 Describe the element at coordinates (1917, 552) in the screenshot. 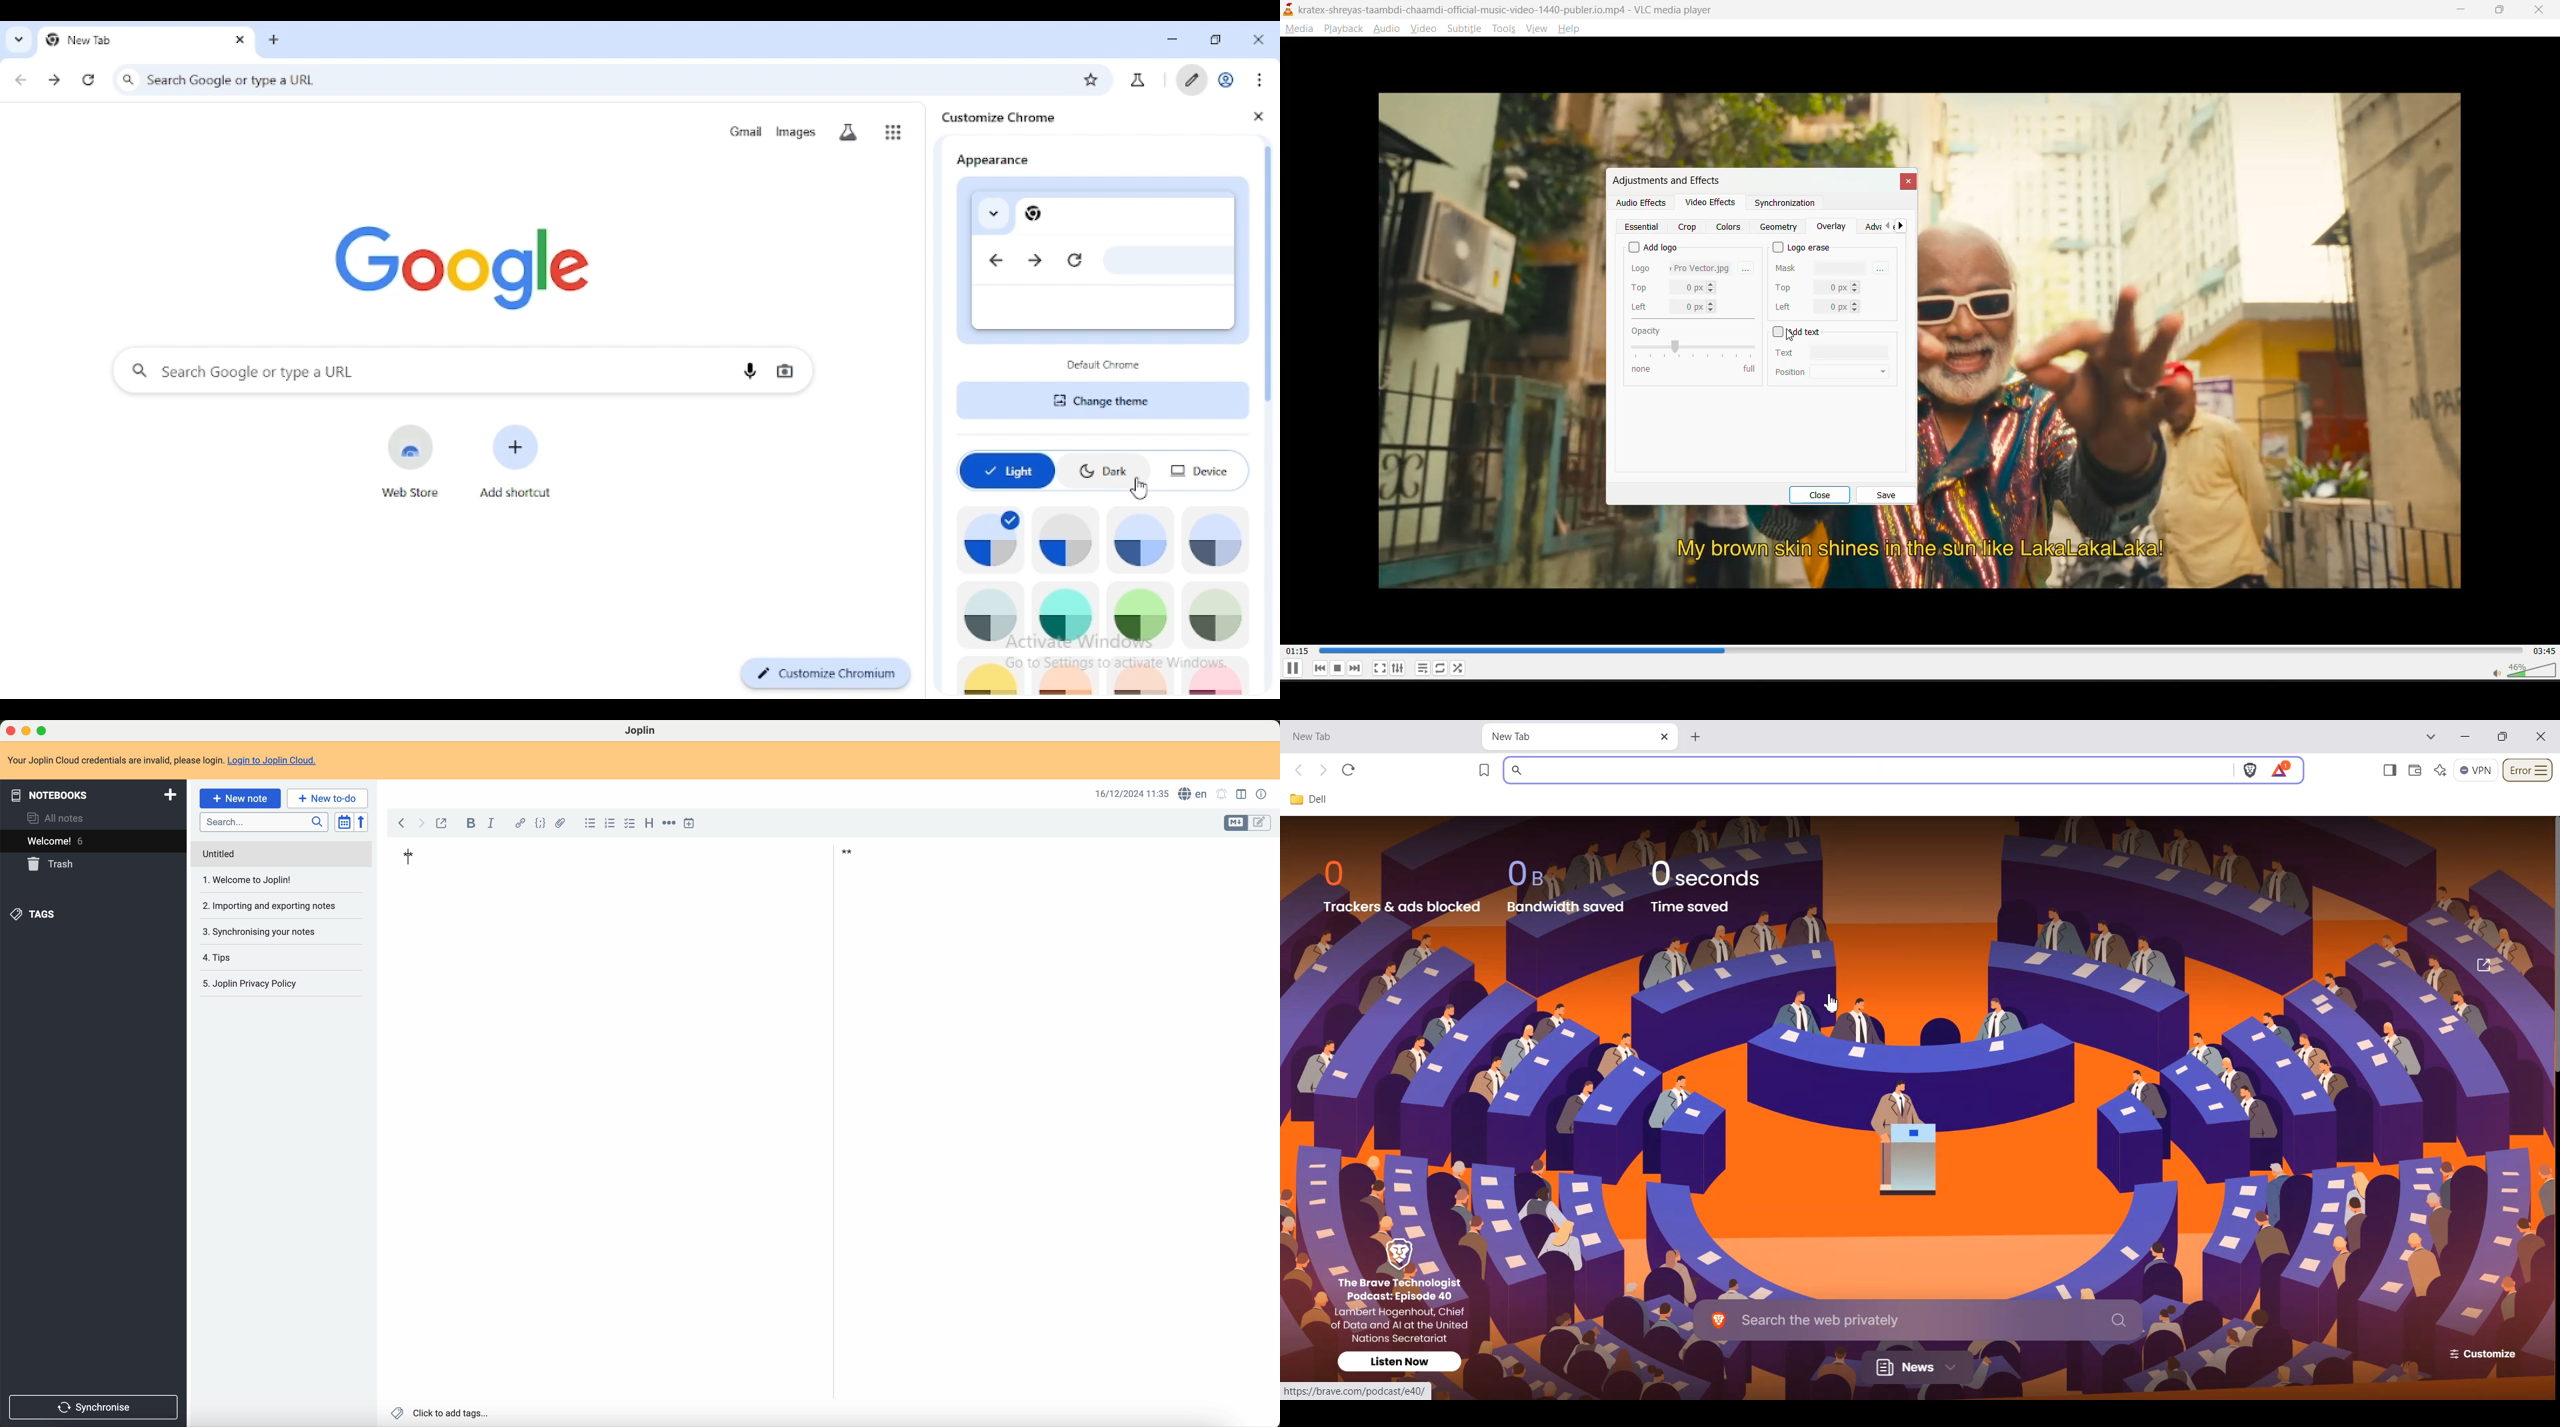

I see `My brown skin shines in the sun like LakaLakaLaka!` at that location.